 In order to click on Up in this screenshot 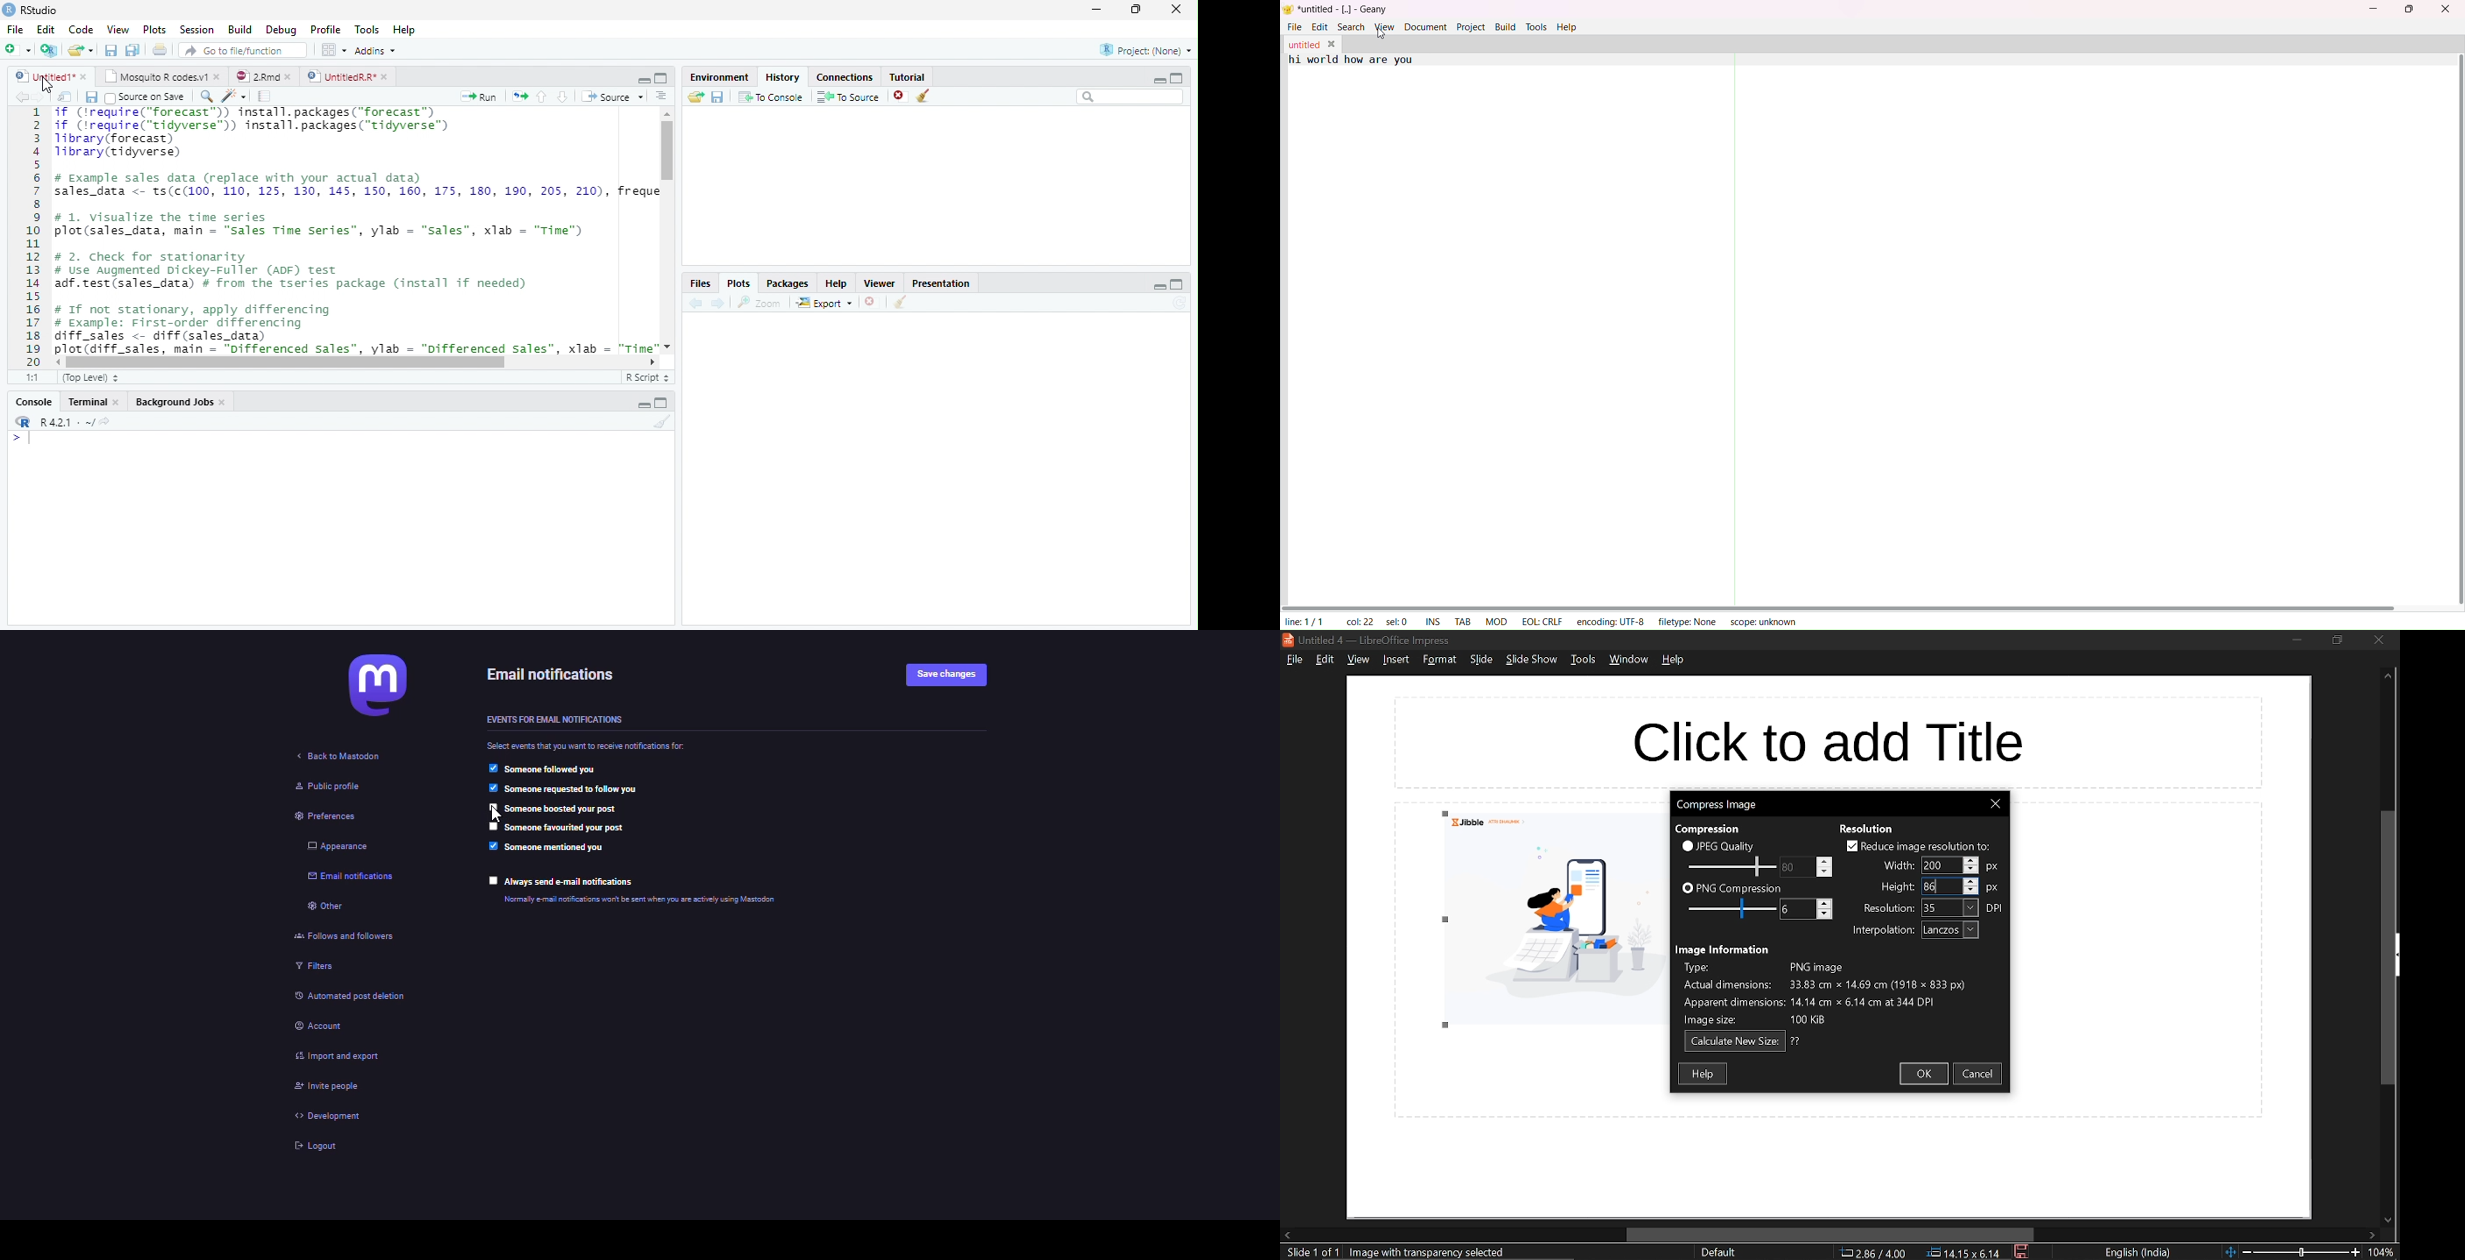, I will do `click(542, 97)`.